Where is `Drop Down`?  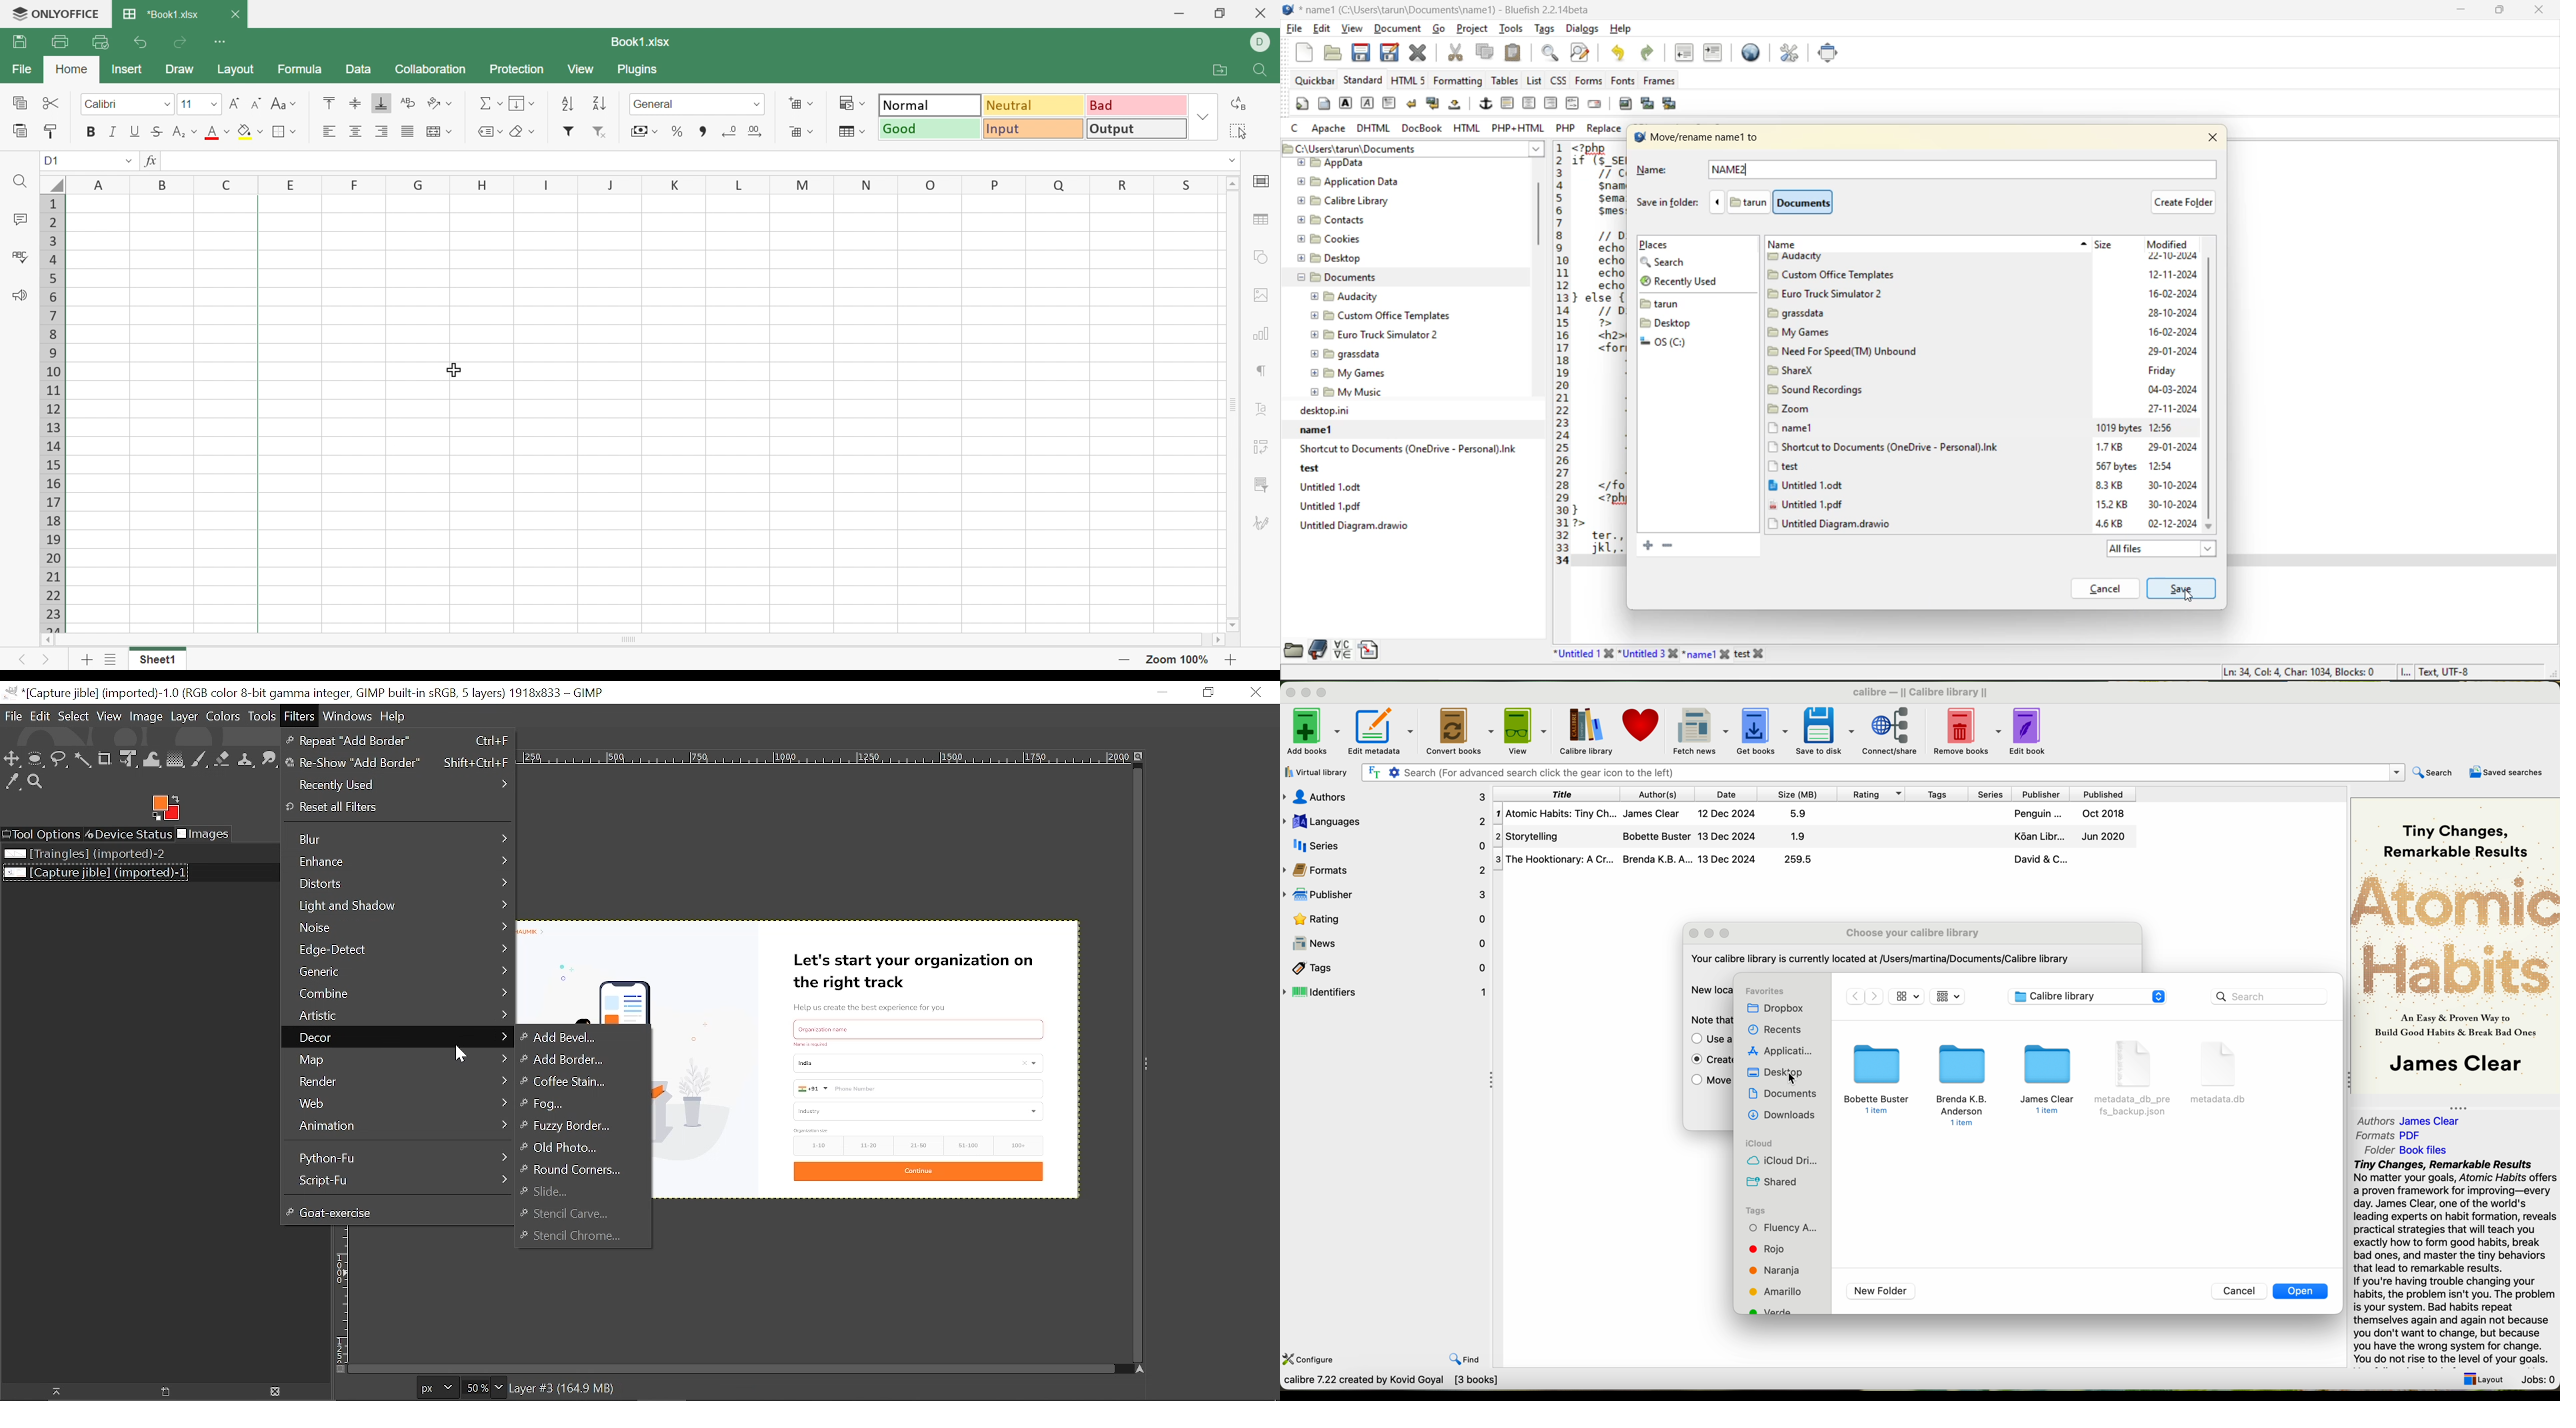
Drop Down is located at coordinates (811, 104).